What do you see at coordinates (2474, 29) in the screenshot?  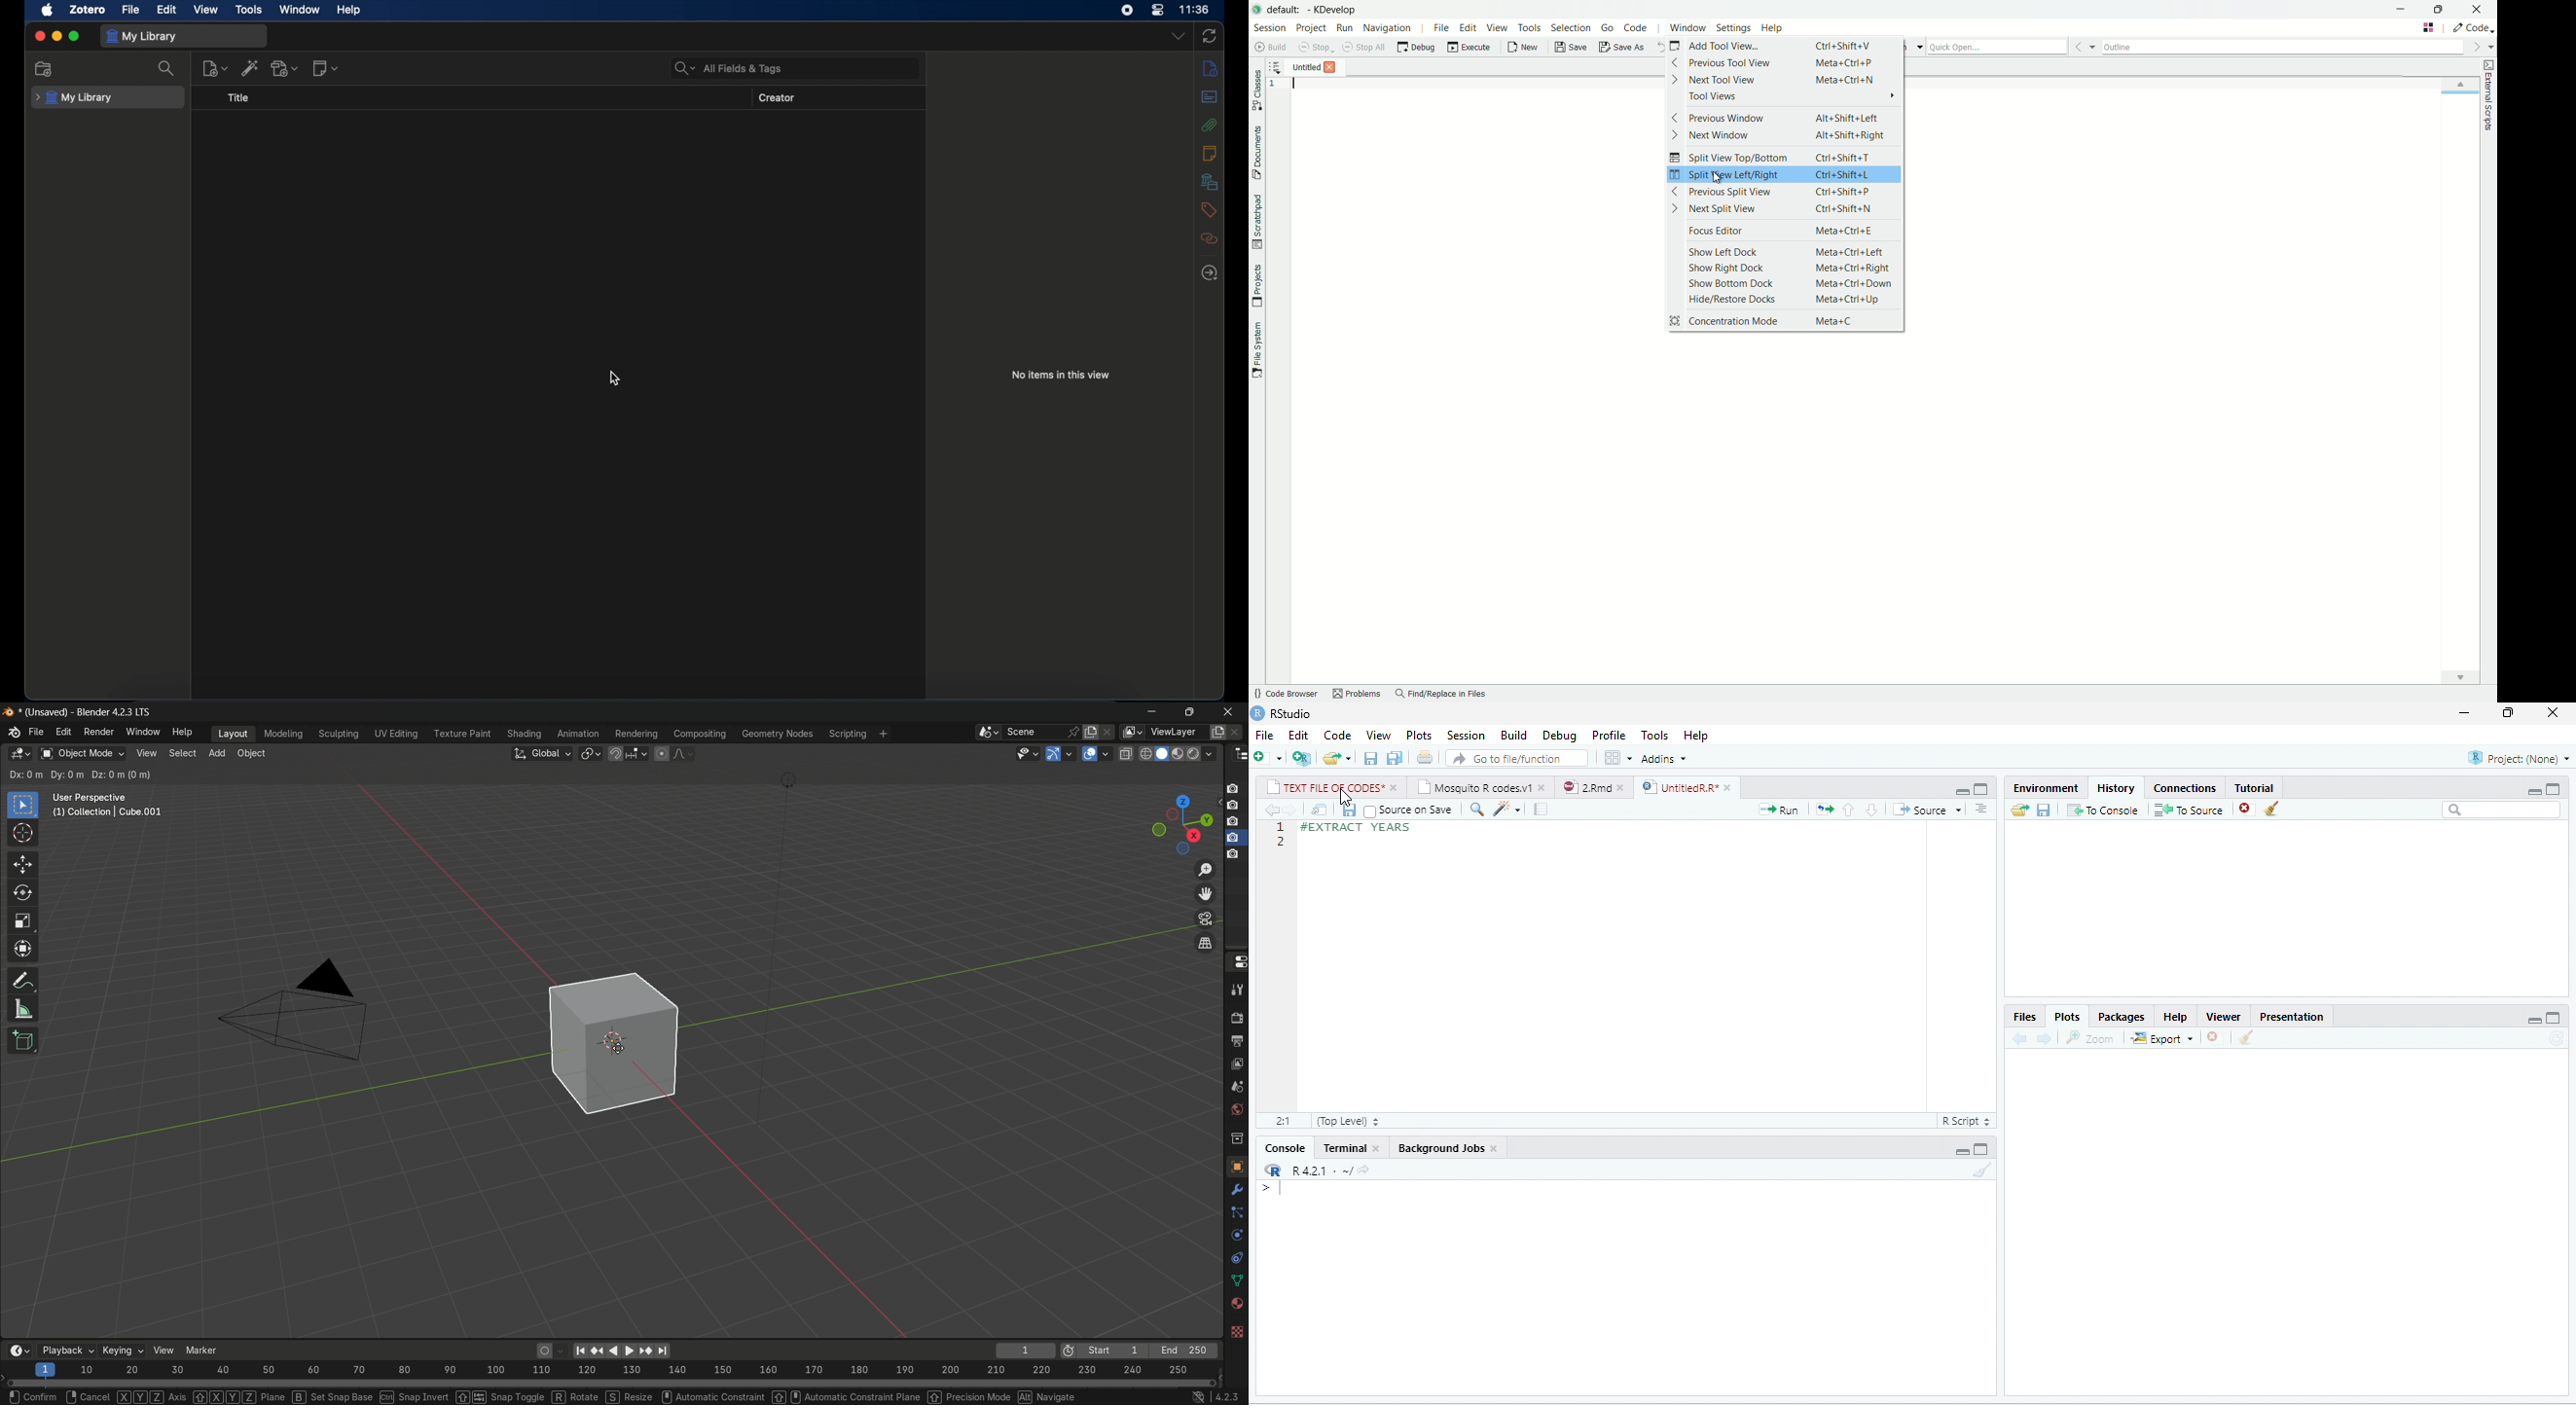 I see `execute actions to change the area` at bounding box center [2474, 29].